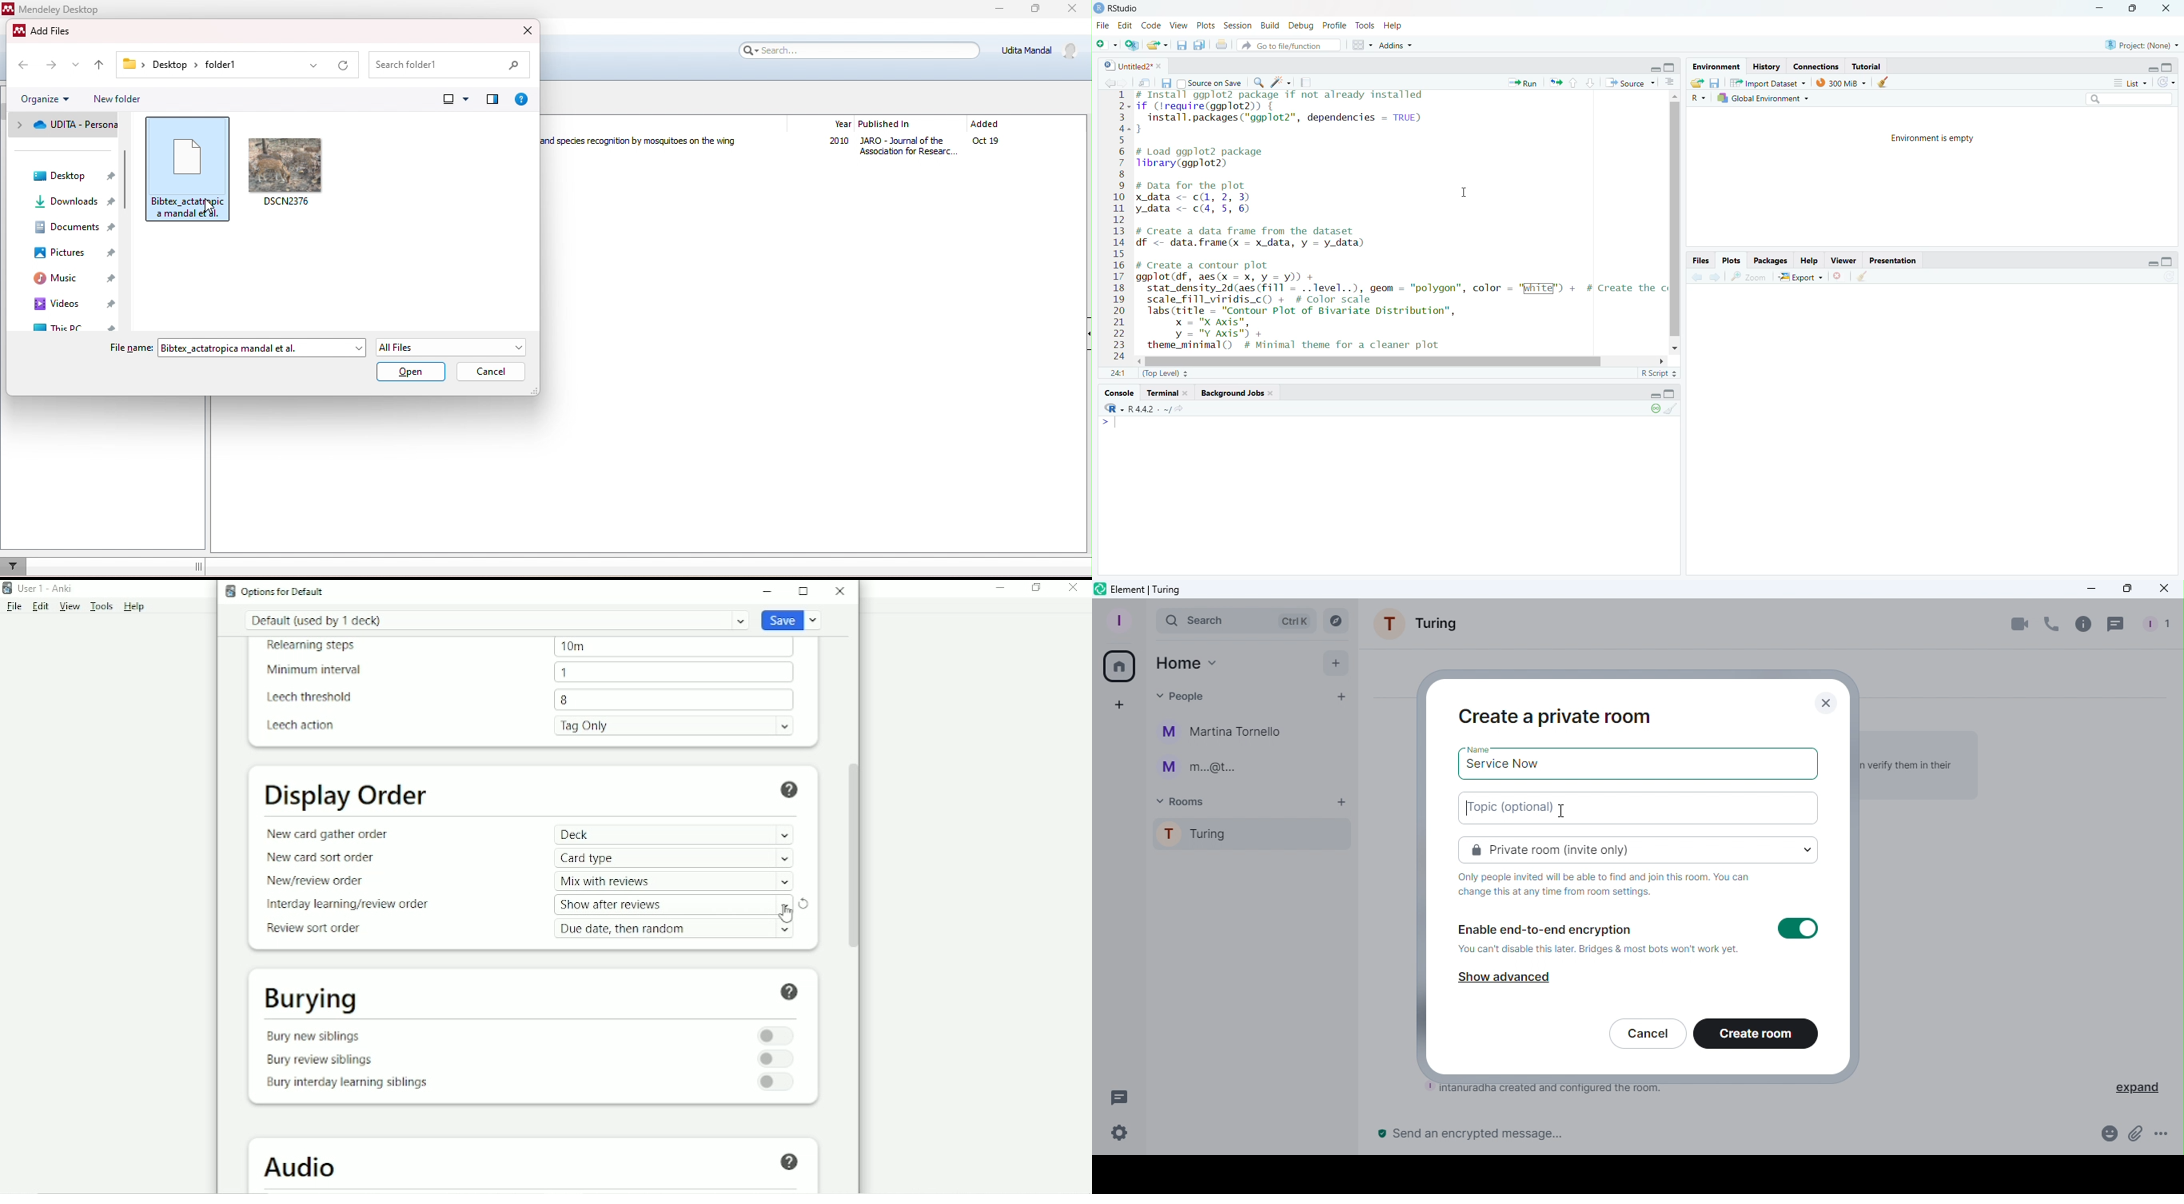 This screenshot has width=2184, height=1204. What do you see at coordinates (2170, 82) in the screenshot?
I see `refresh` at bounding box center [2170, 82].